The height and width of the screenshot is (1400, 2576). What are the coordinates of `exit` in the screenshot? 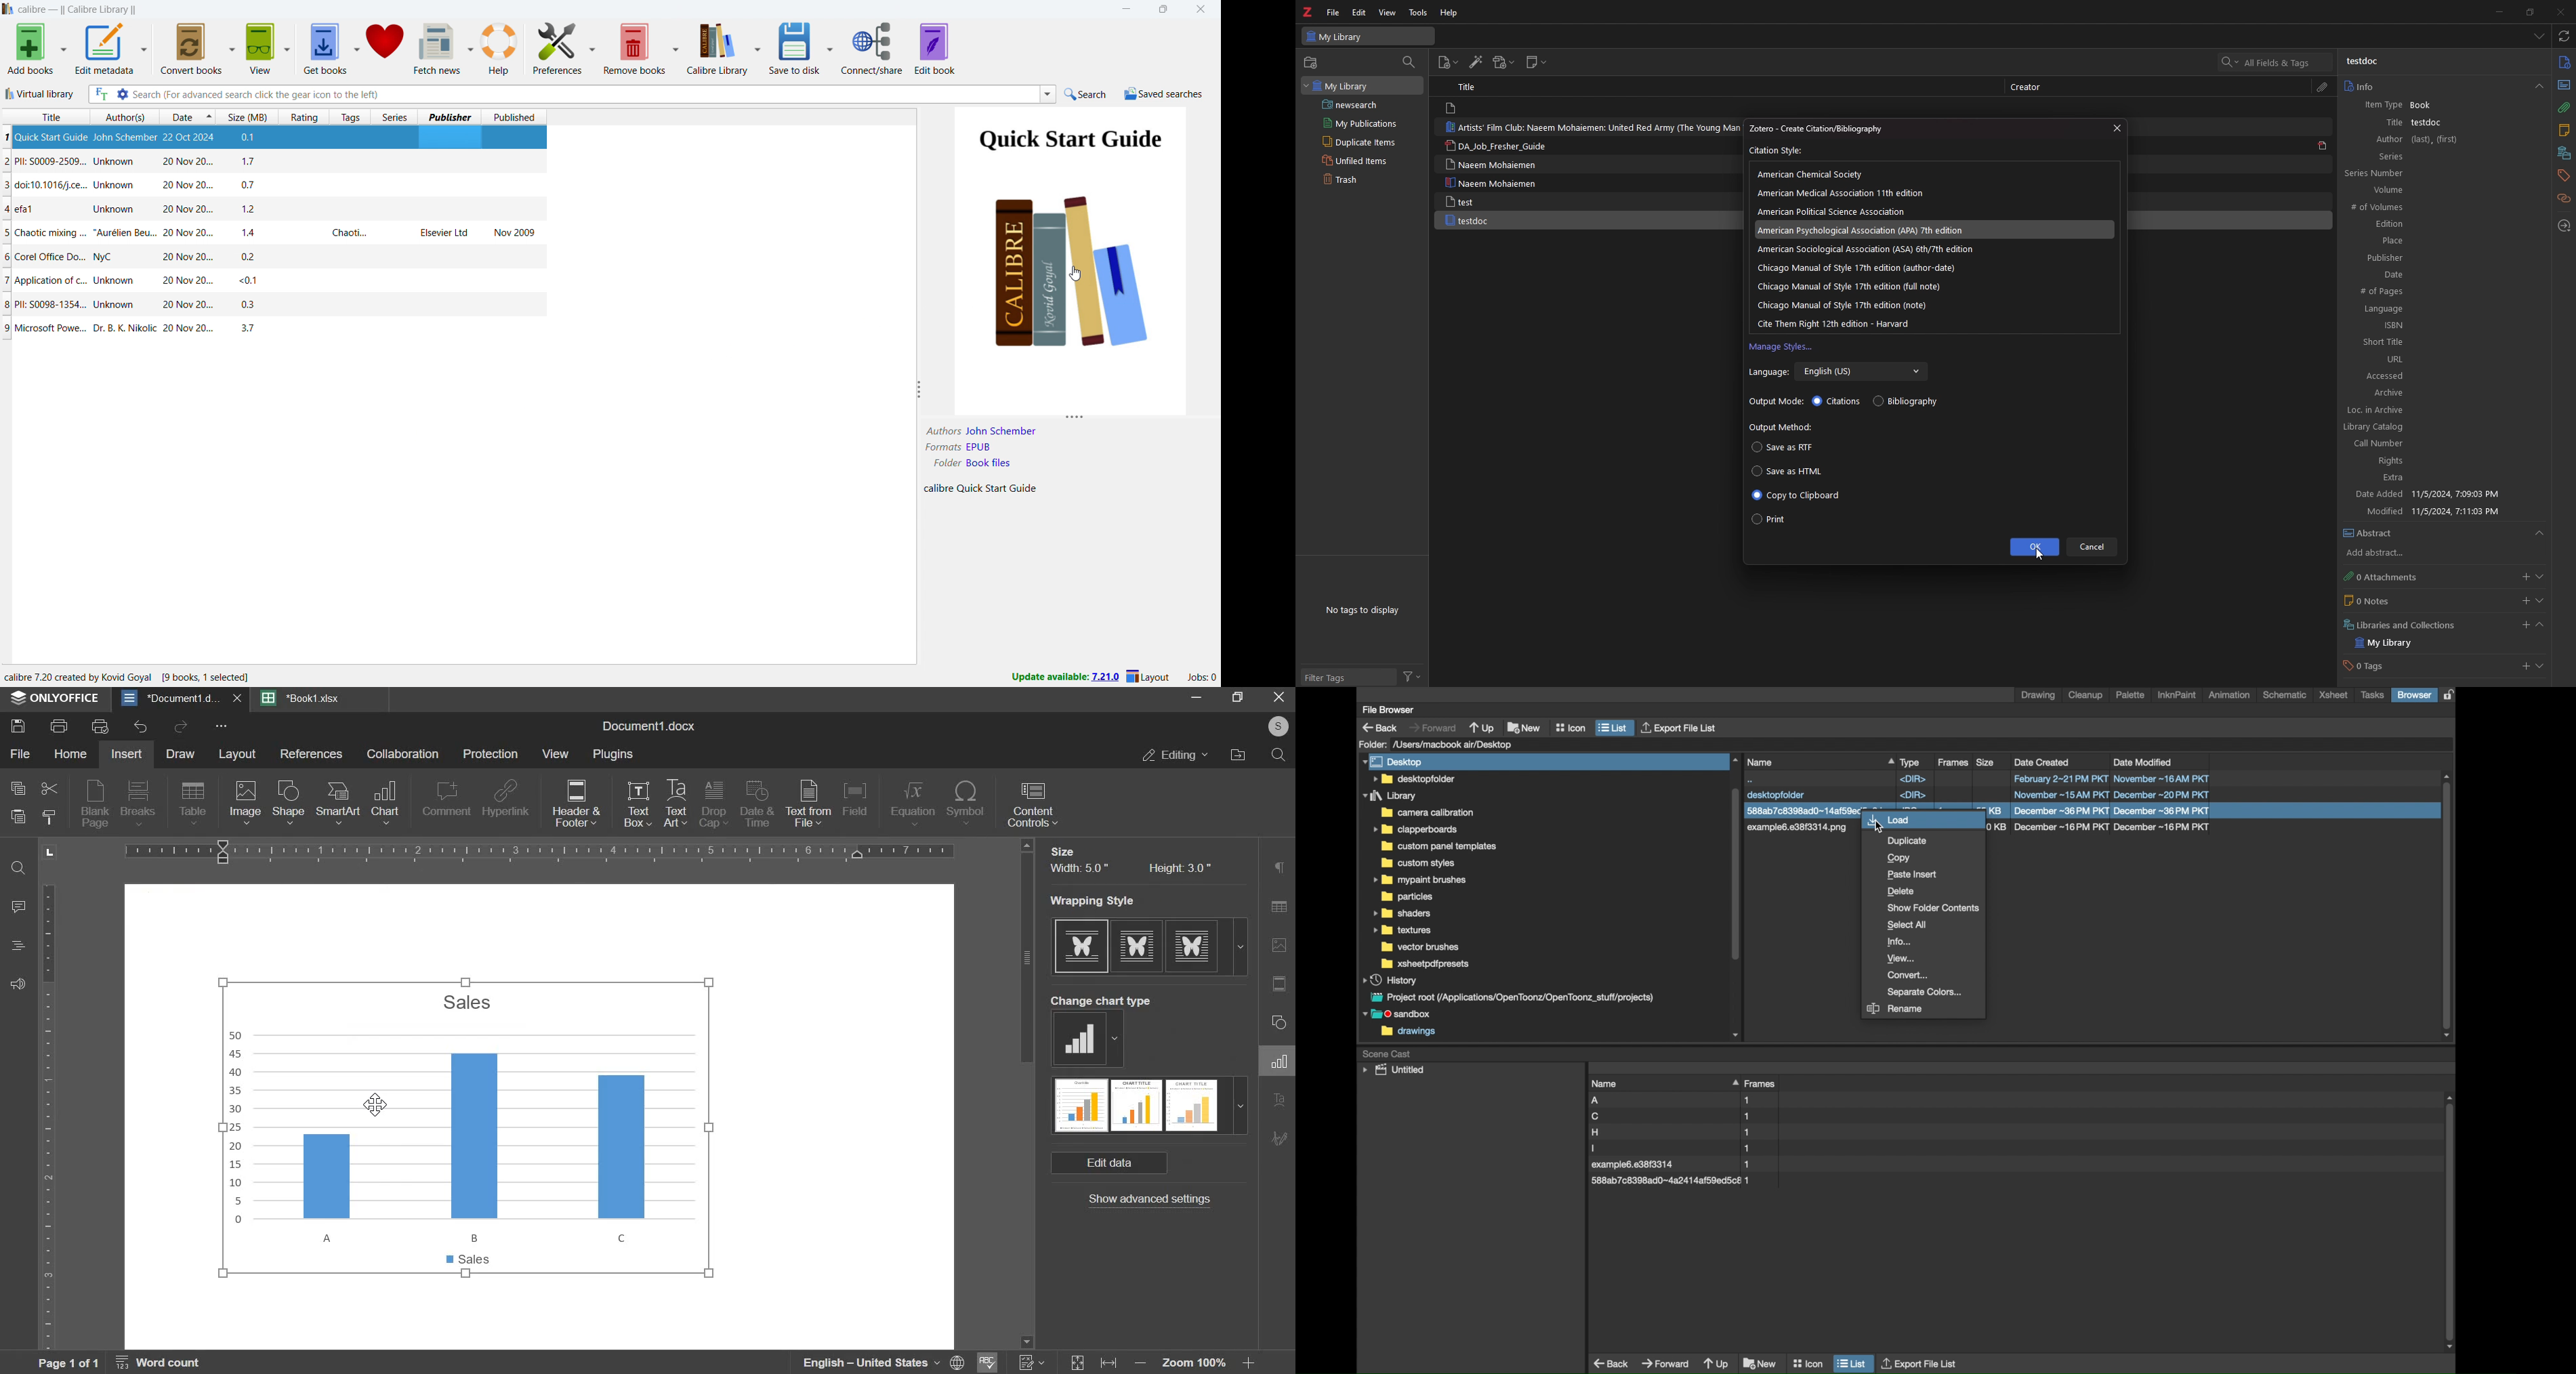 It's located at (1279, 699).